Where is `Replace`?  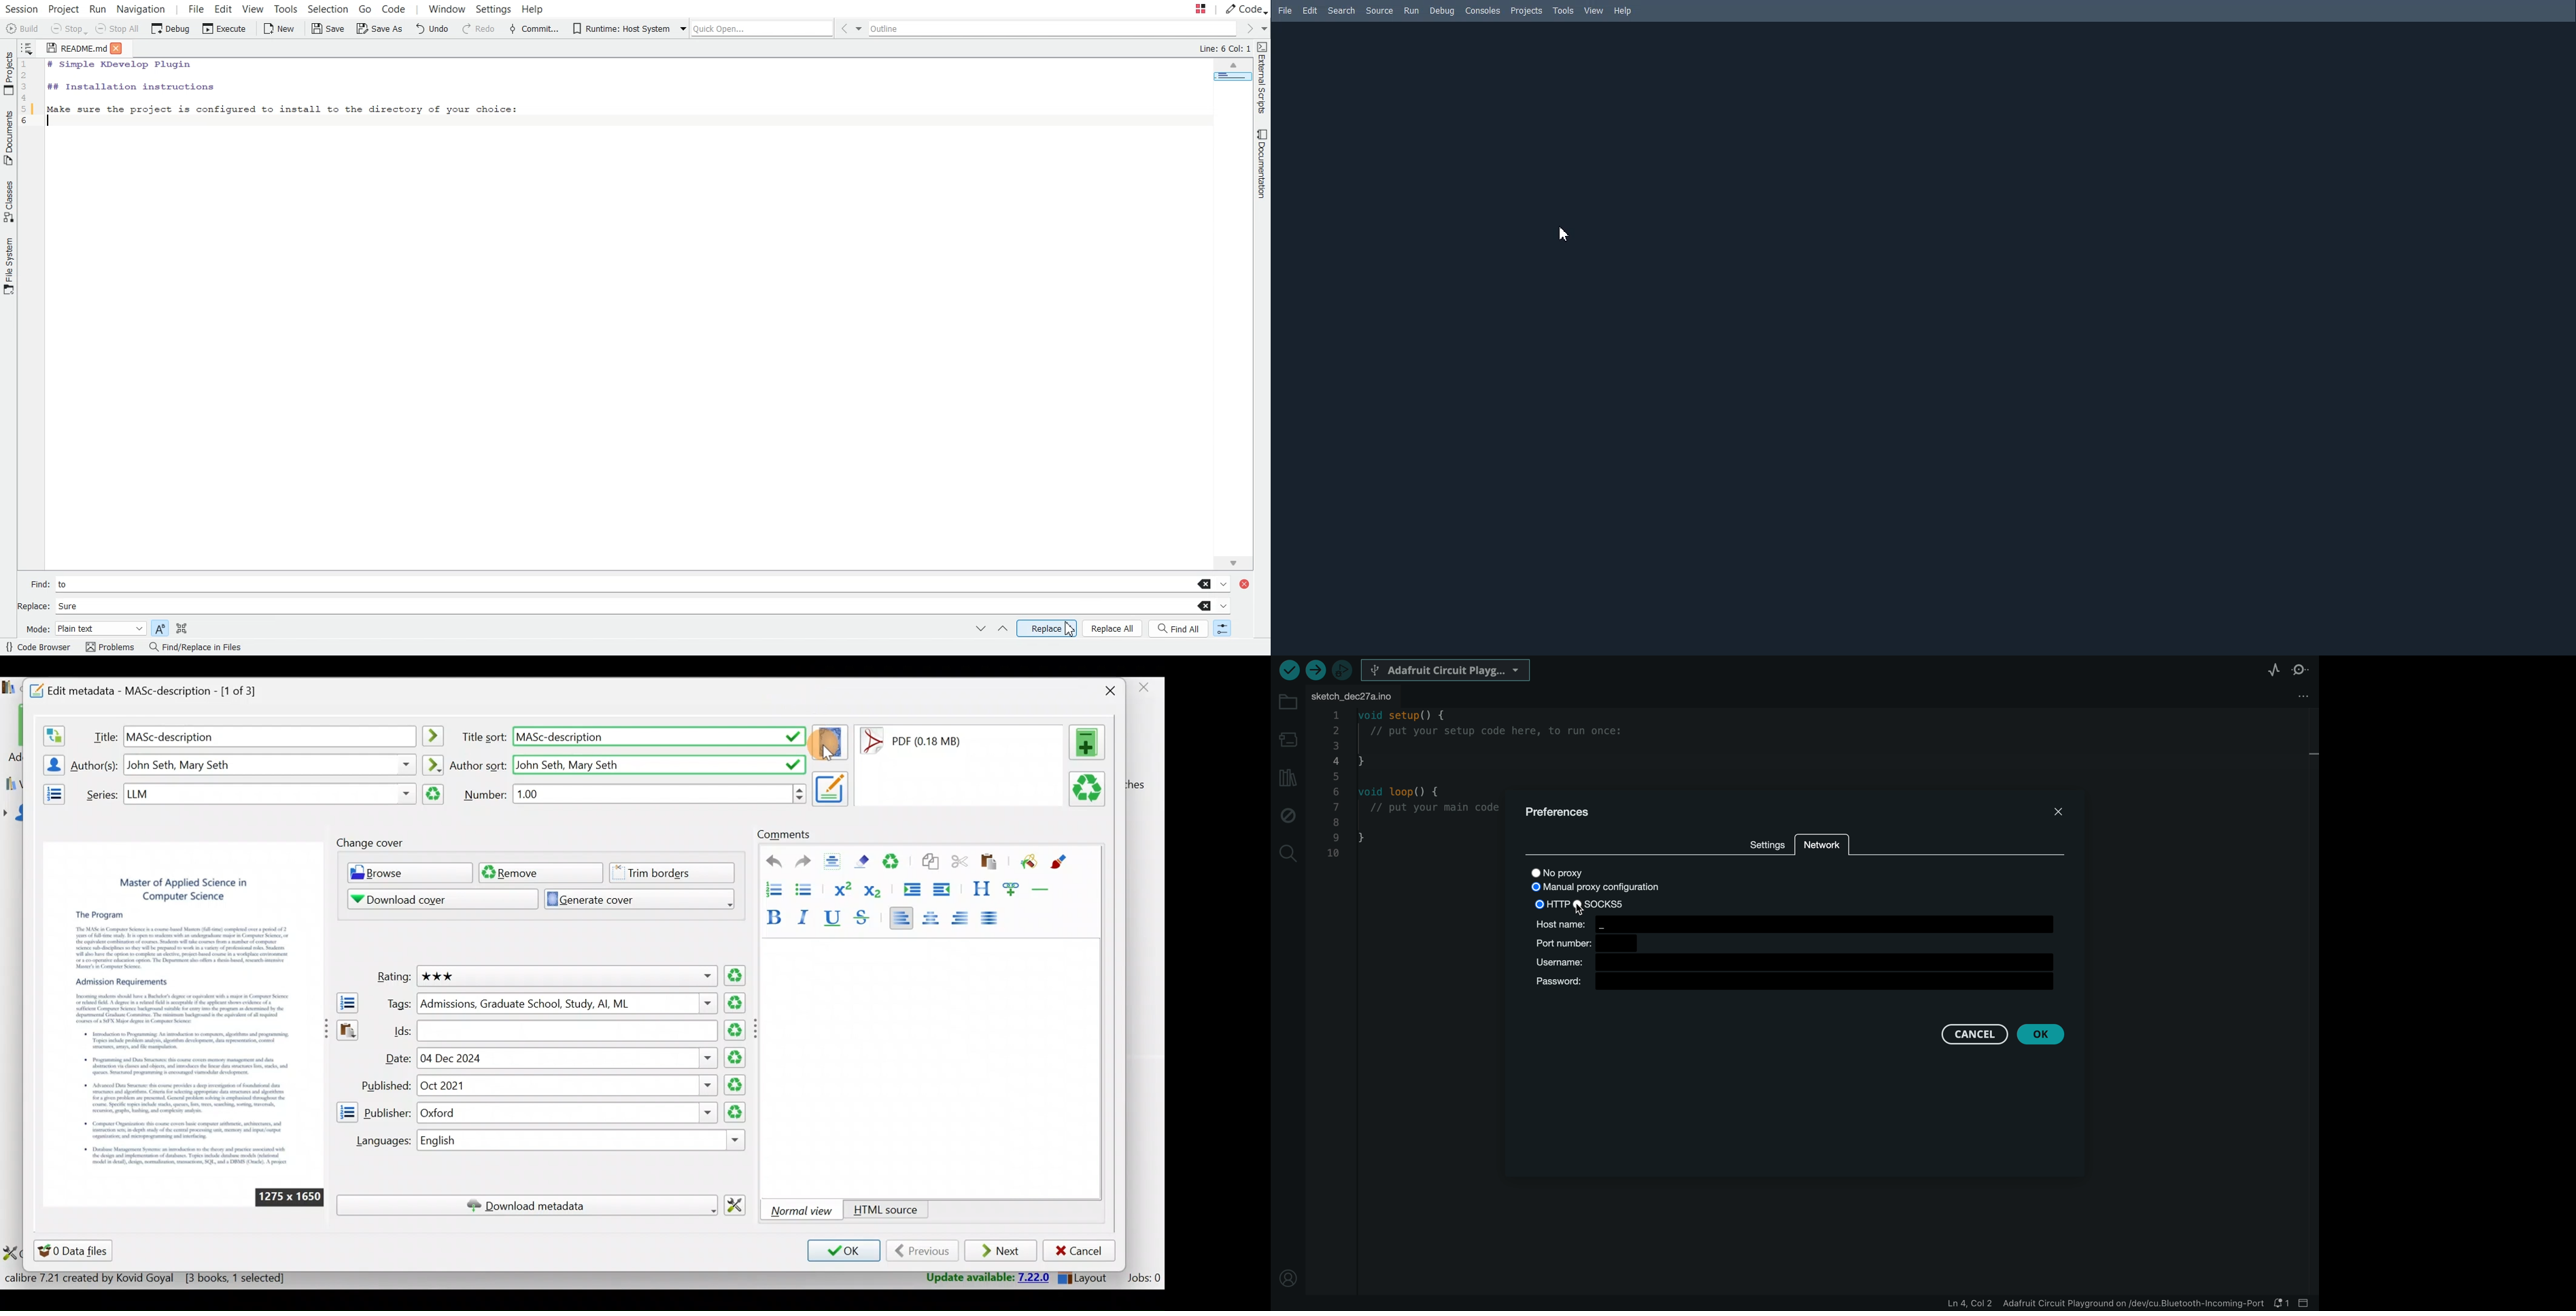
Replace is located at coordinates (1047, 628).